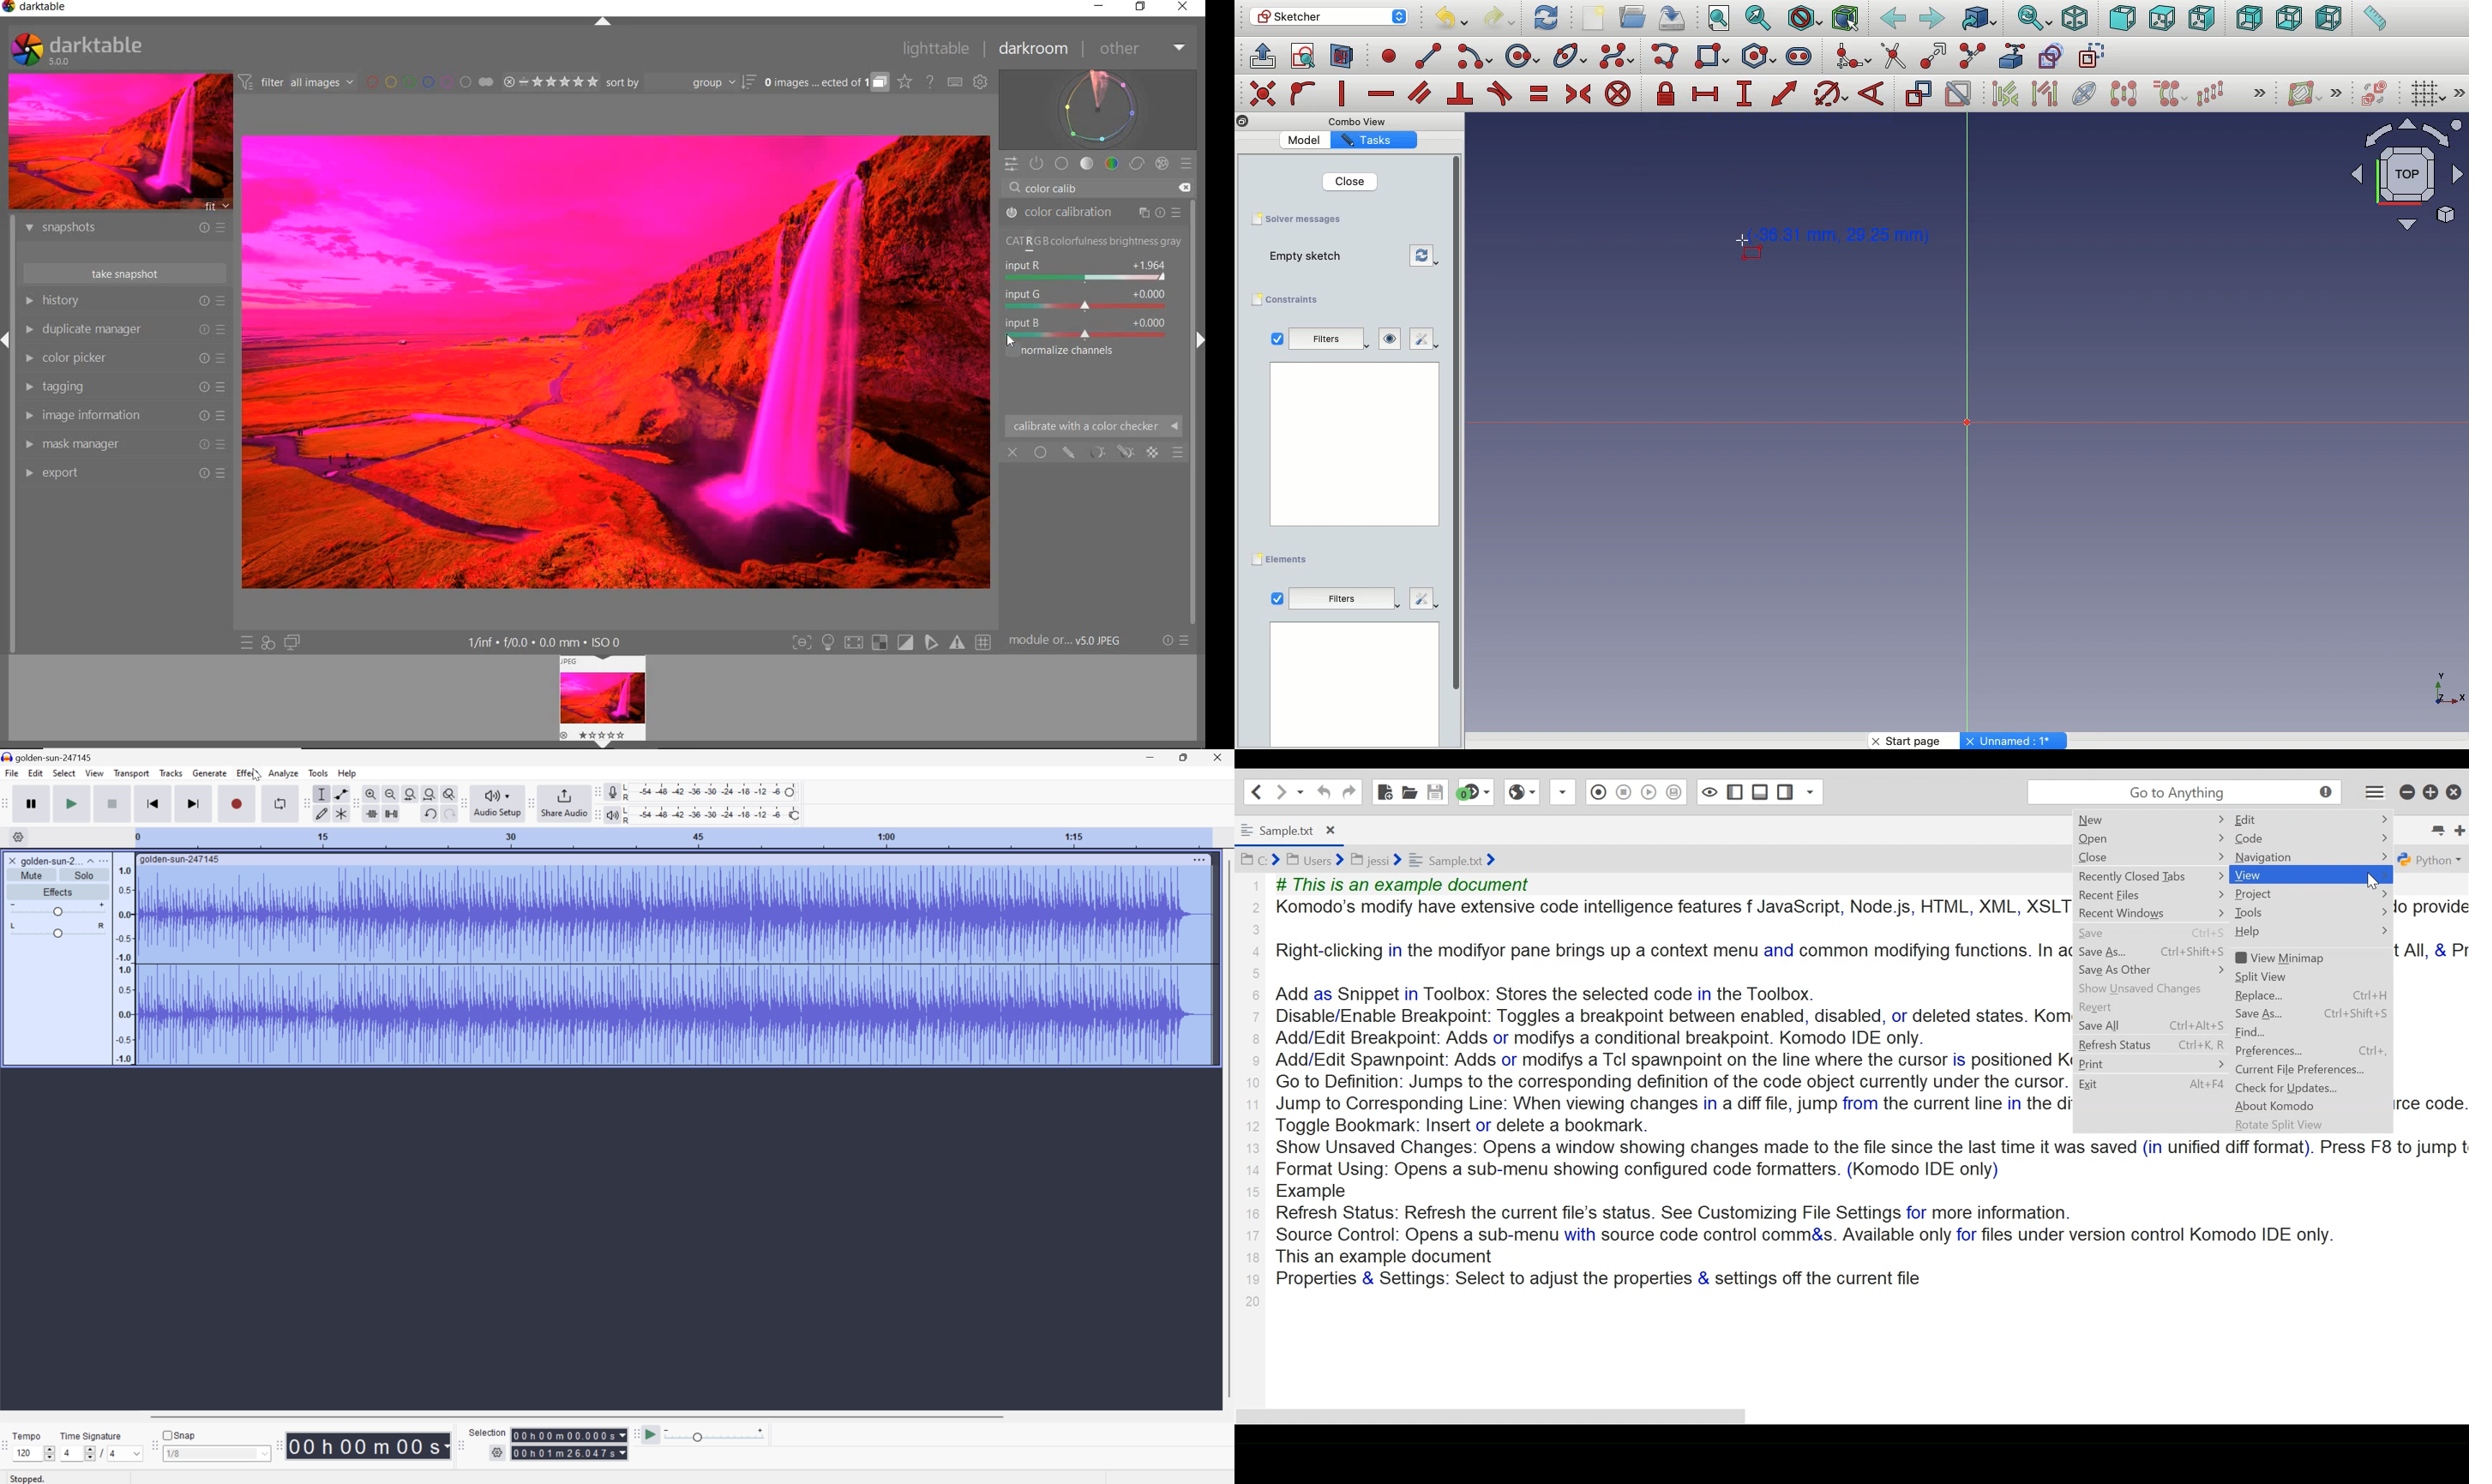  What do you see at coordinates (1918, 93) in the screenshot?
I see `Toggle reference constraint` at bounding box center [1918, 93].